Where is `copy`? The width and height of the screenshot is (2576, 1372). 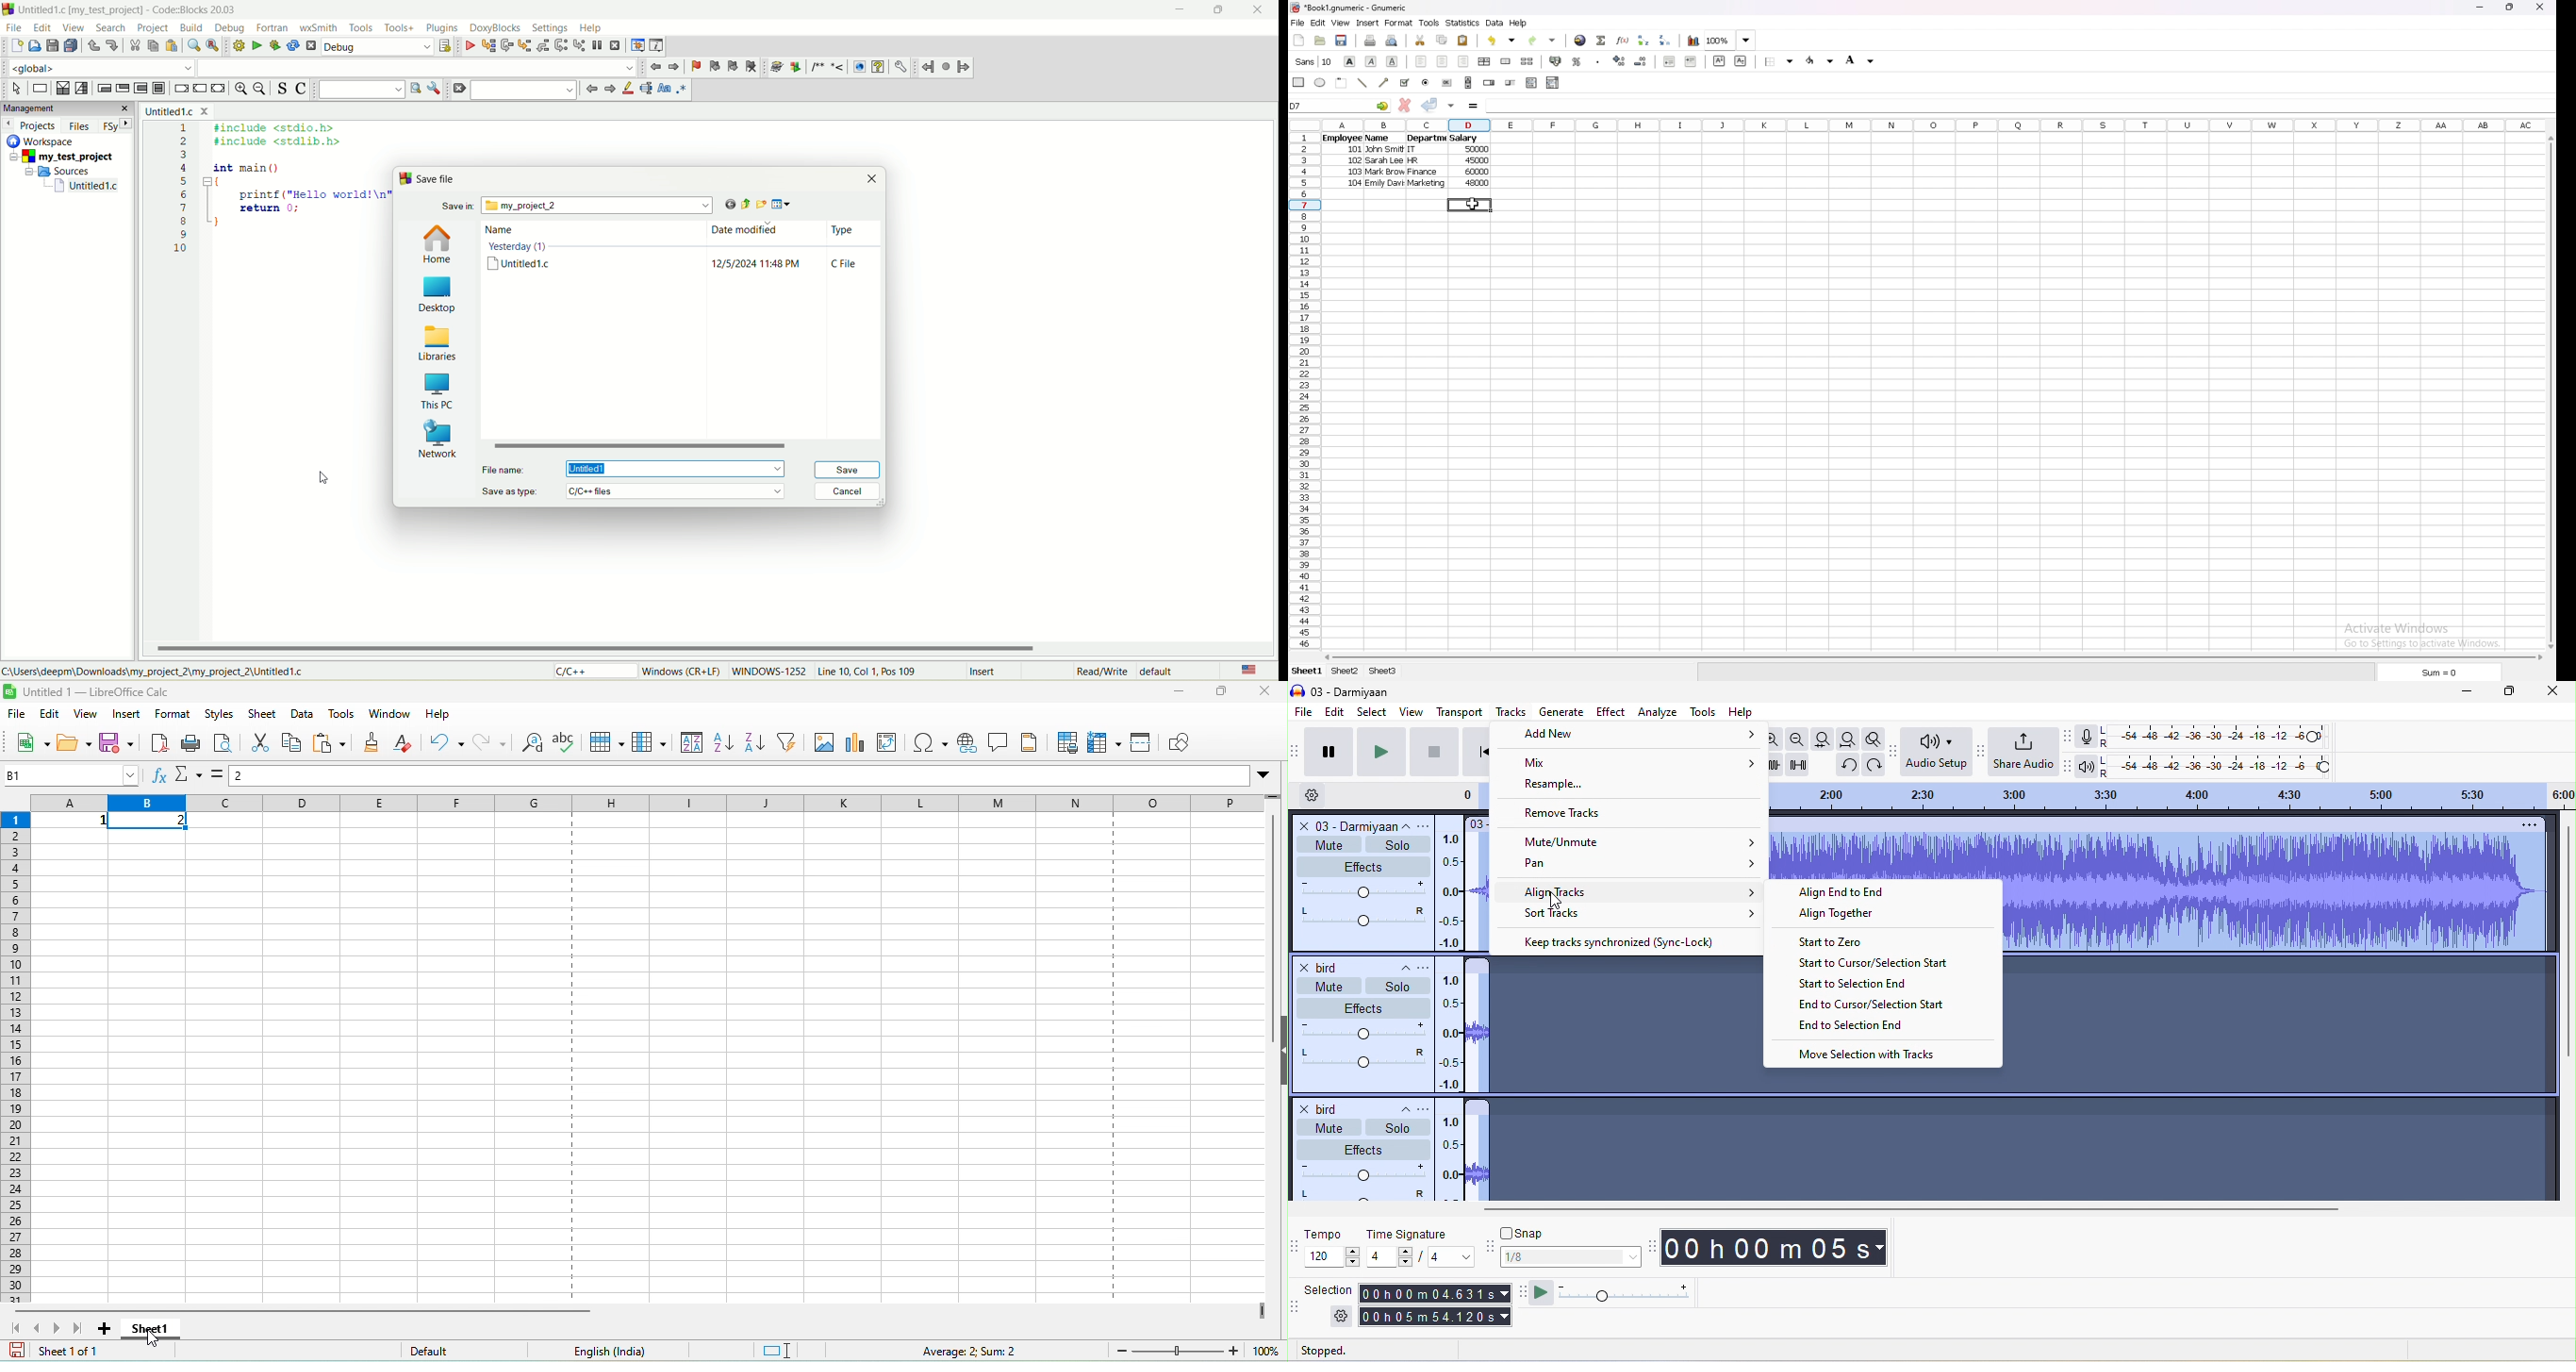 copy is located at coordinates (153, 46).